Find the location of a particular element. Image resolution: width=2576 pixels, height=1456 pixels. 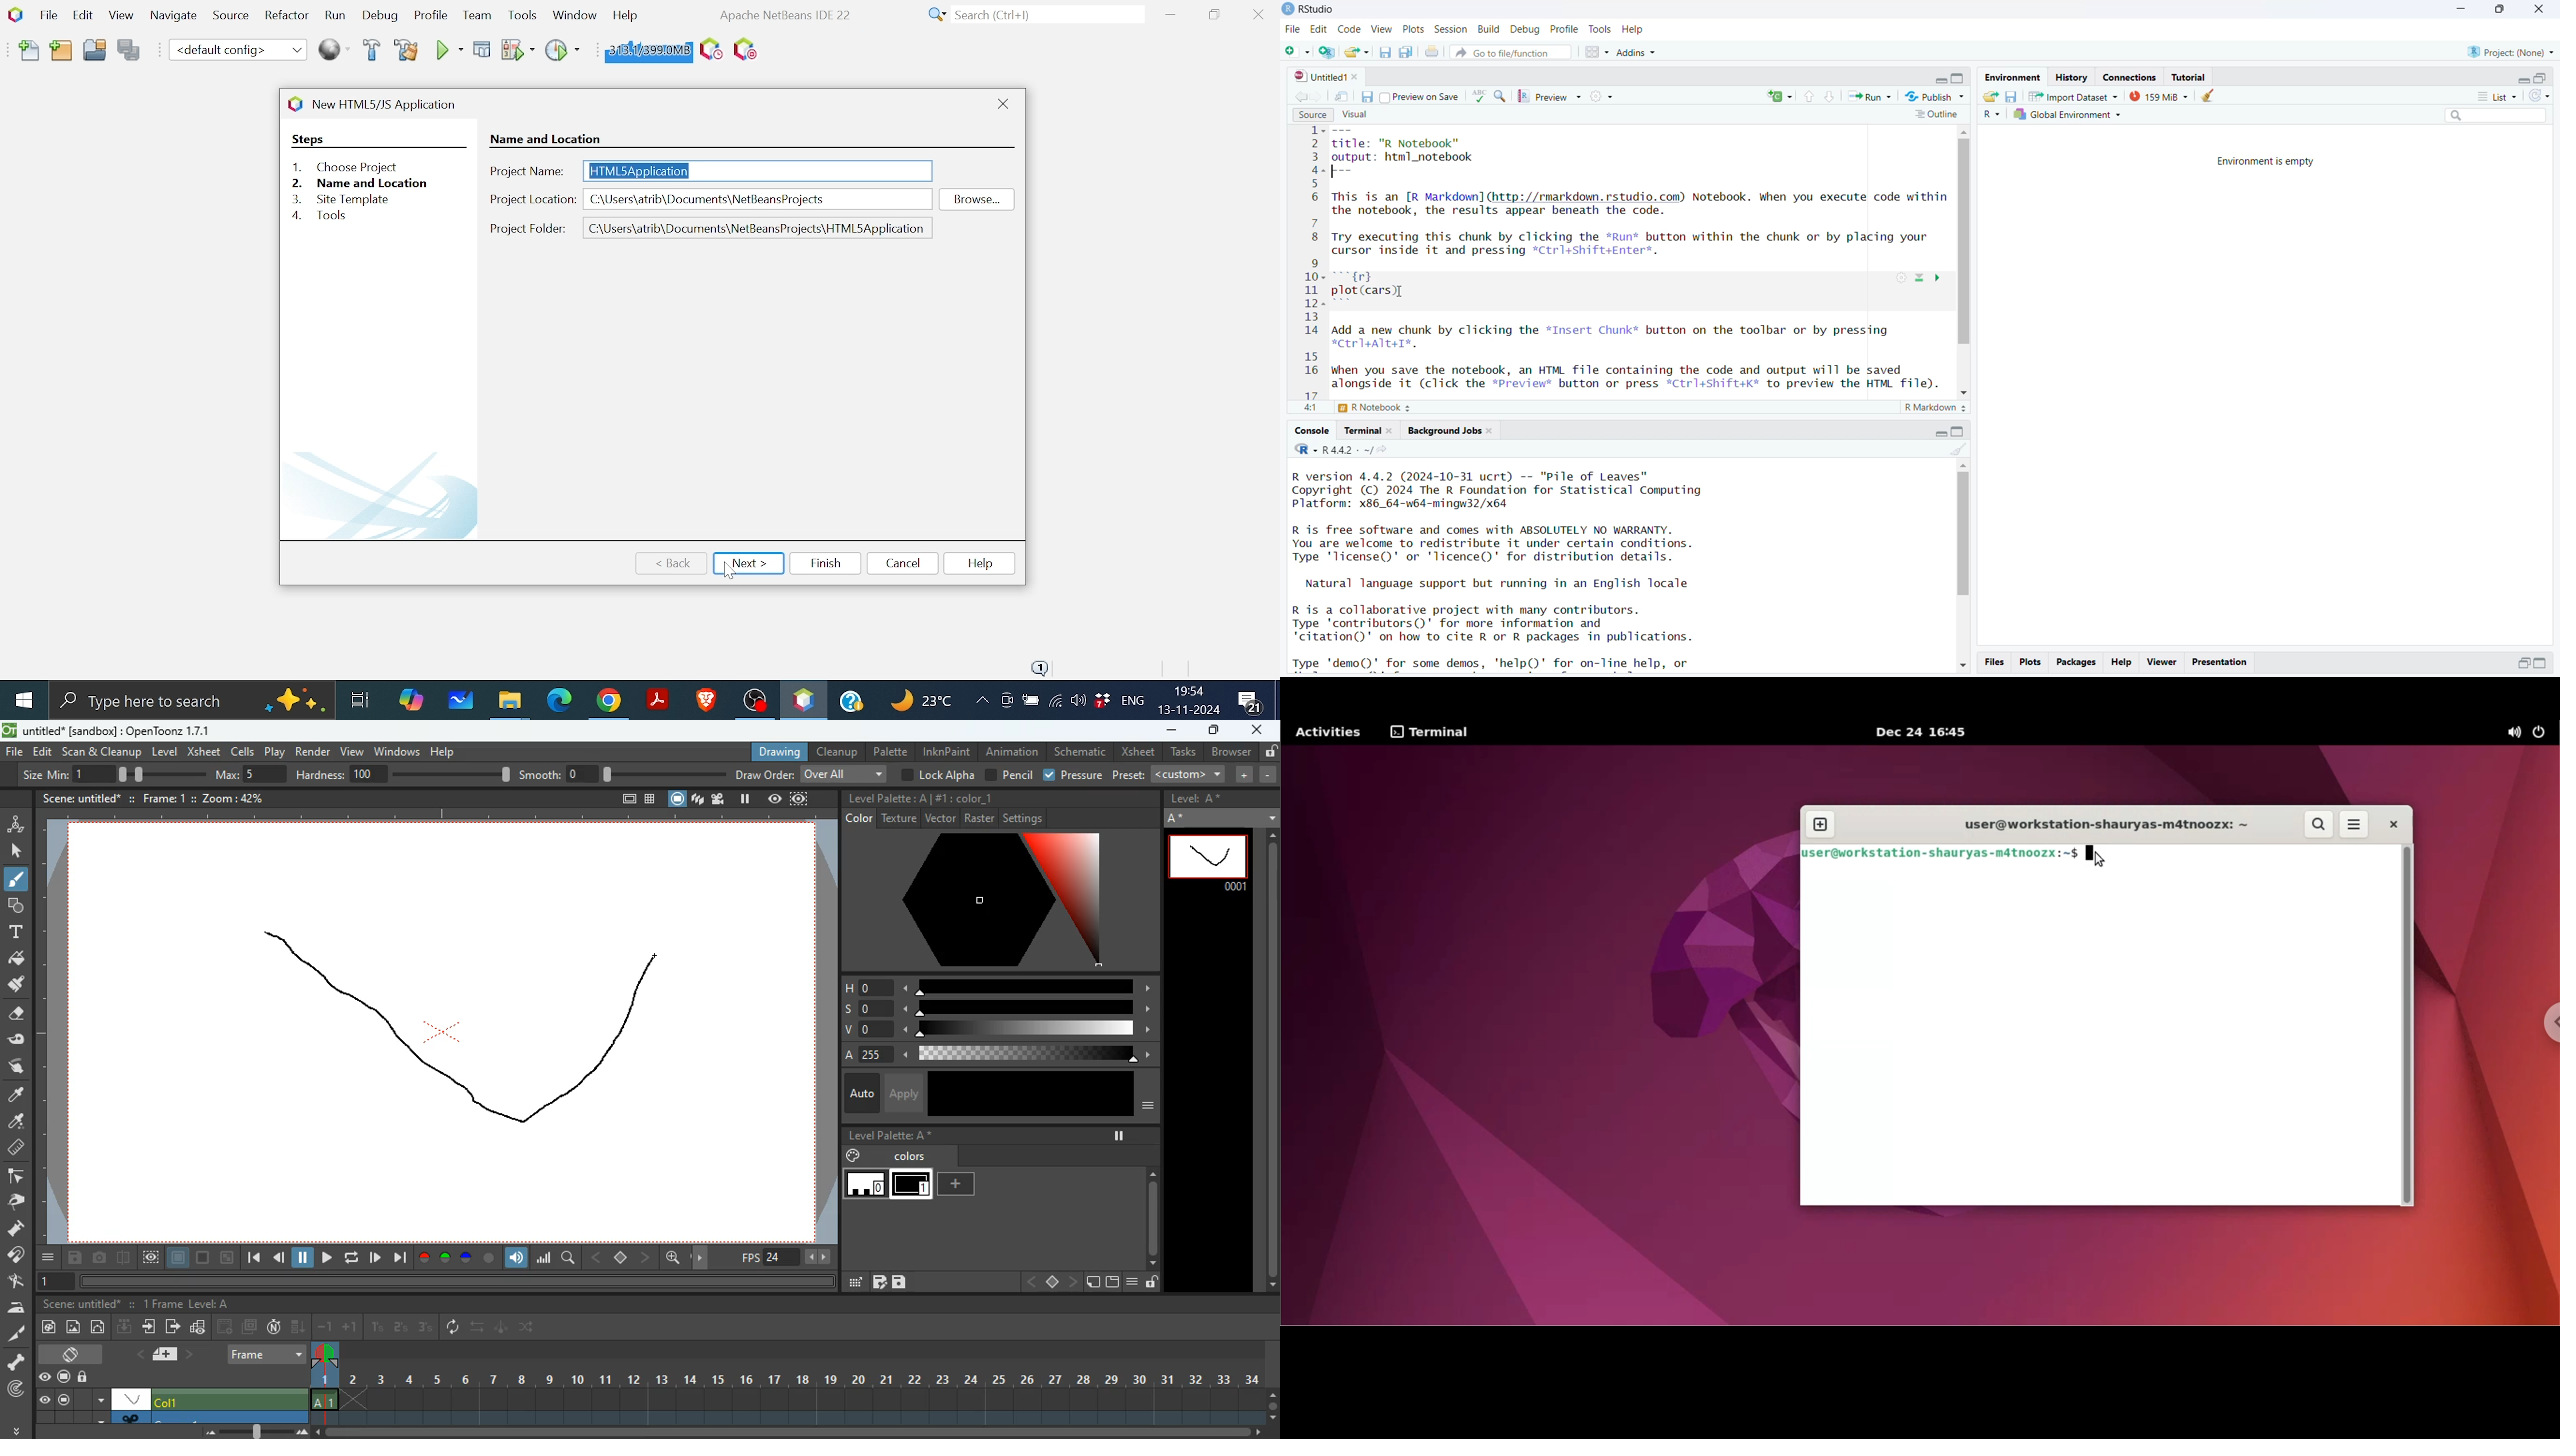

search is located at coordinates (2491, 117).